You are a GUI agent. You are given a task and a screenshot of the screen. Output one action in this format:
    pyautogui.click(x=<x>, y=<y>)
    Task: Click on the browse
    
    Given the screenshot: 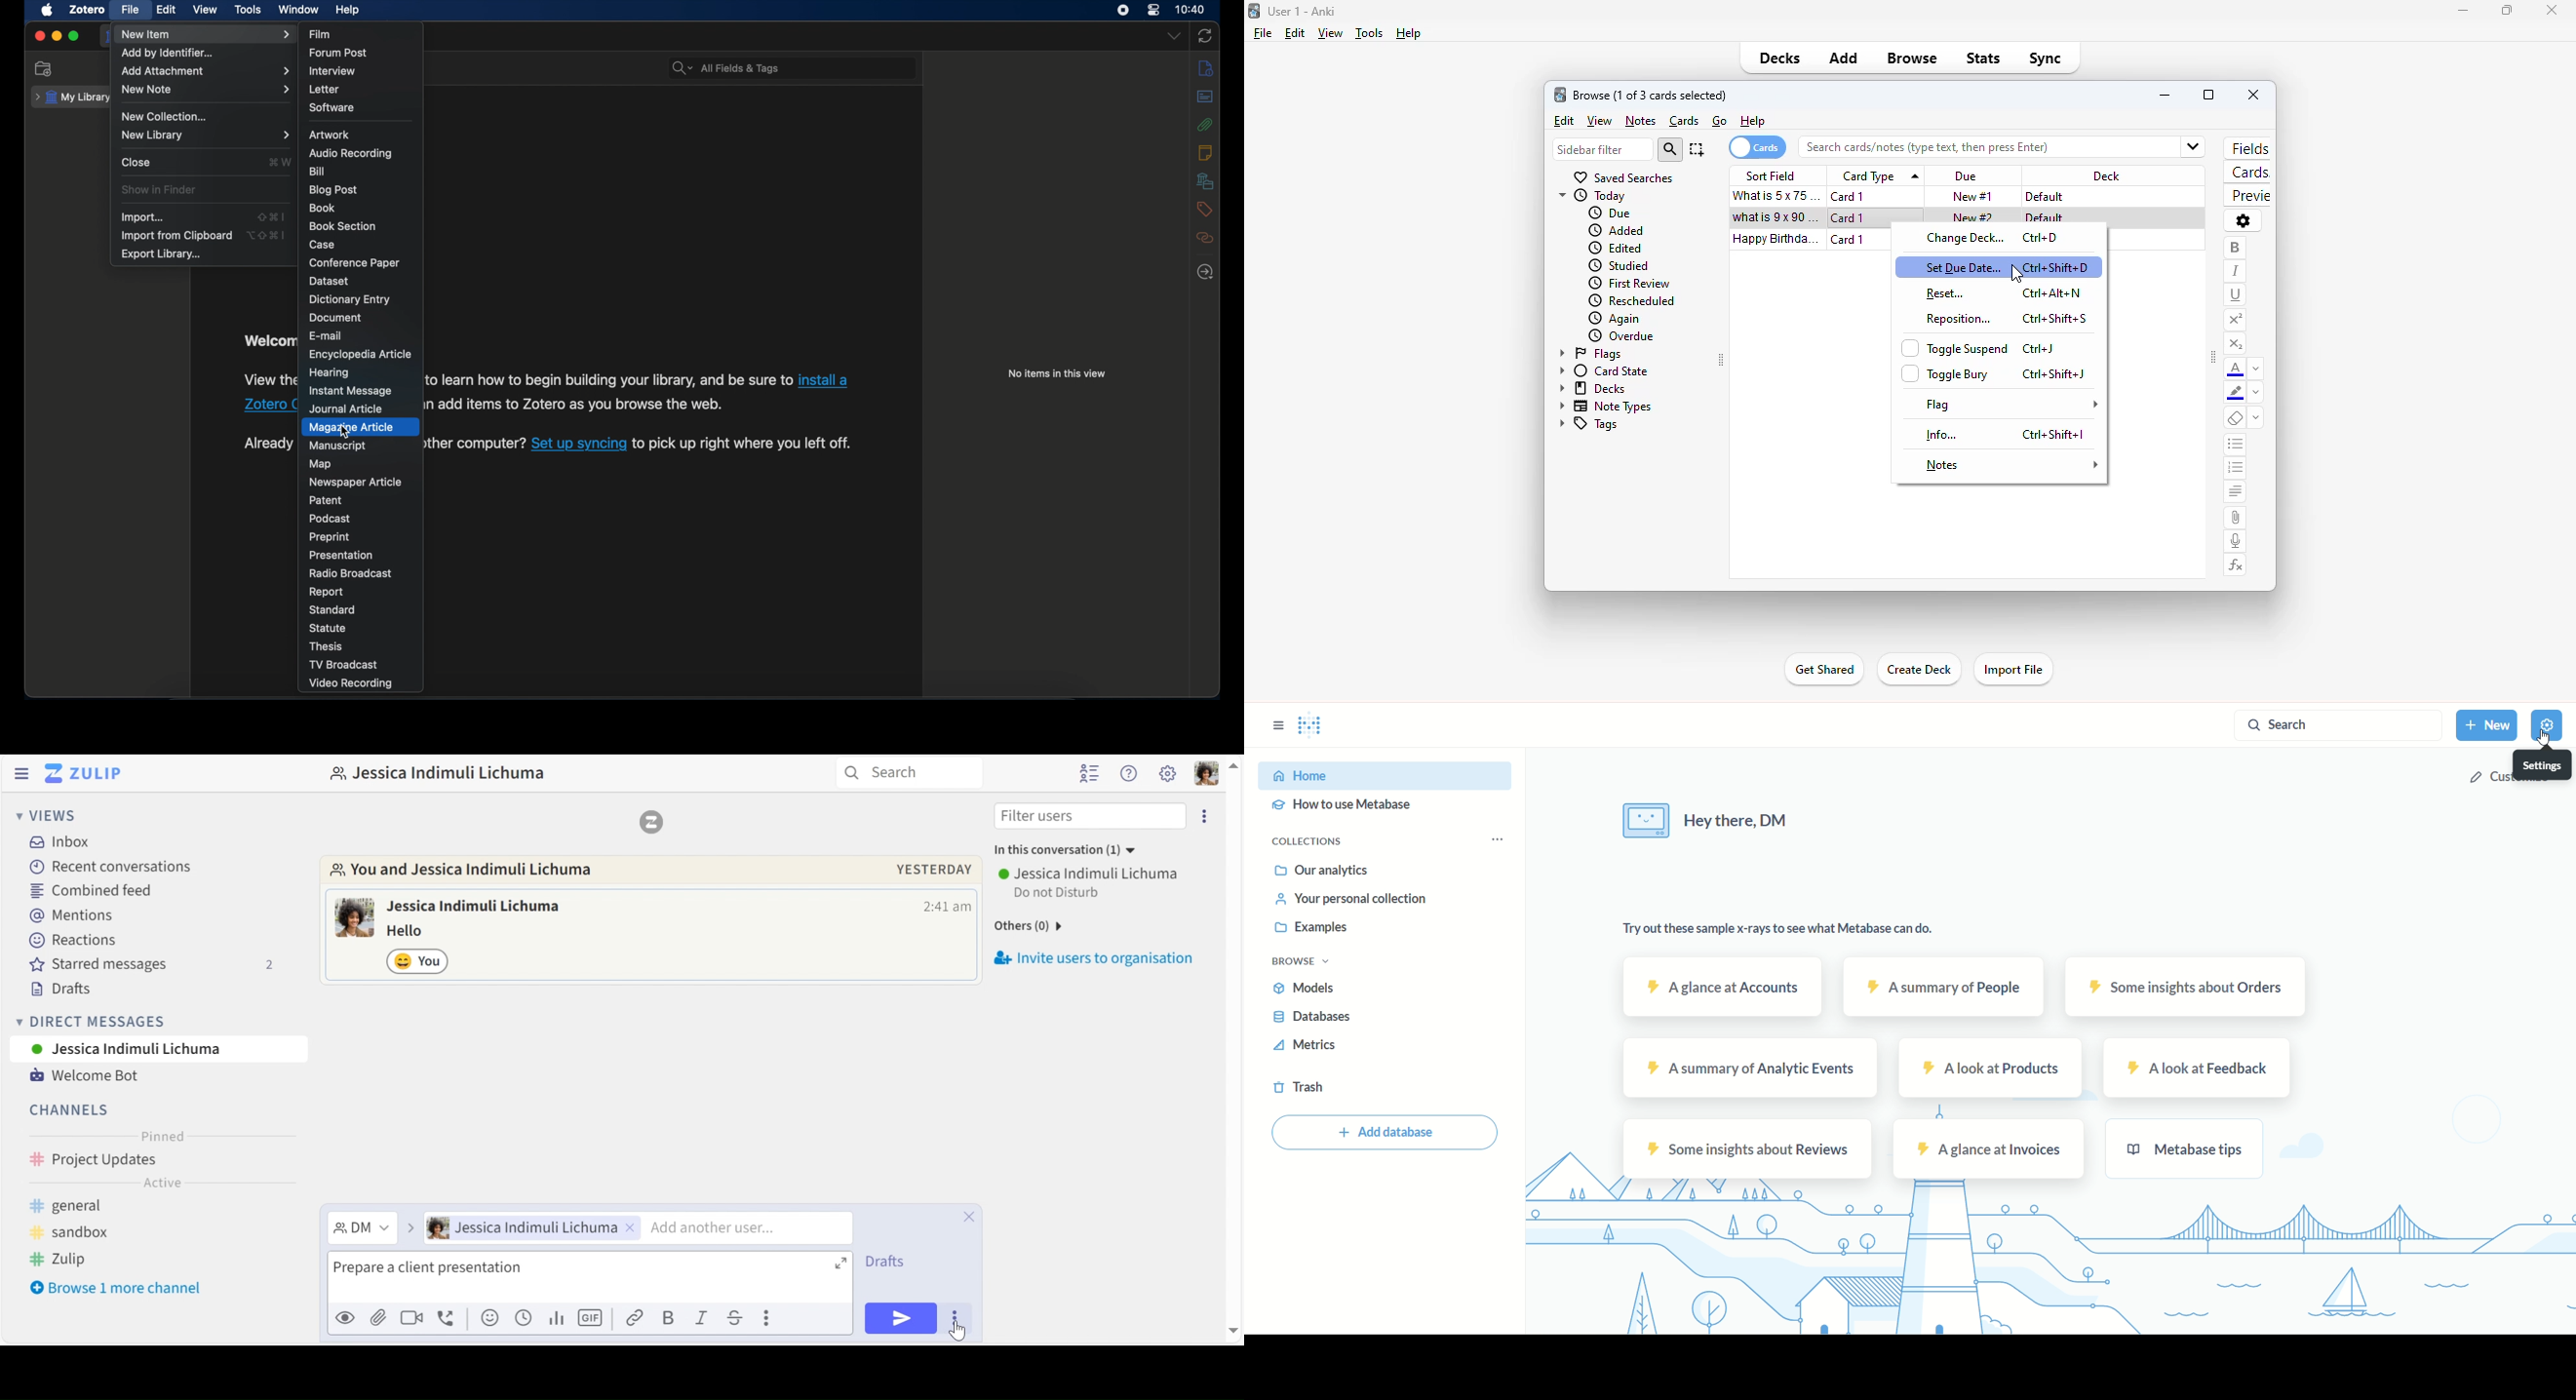 What is the action you would take?
    pyautogui.click(x=1911, y=58)
    